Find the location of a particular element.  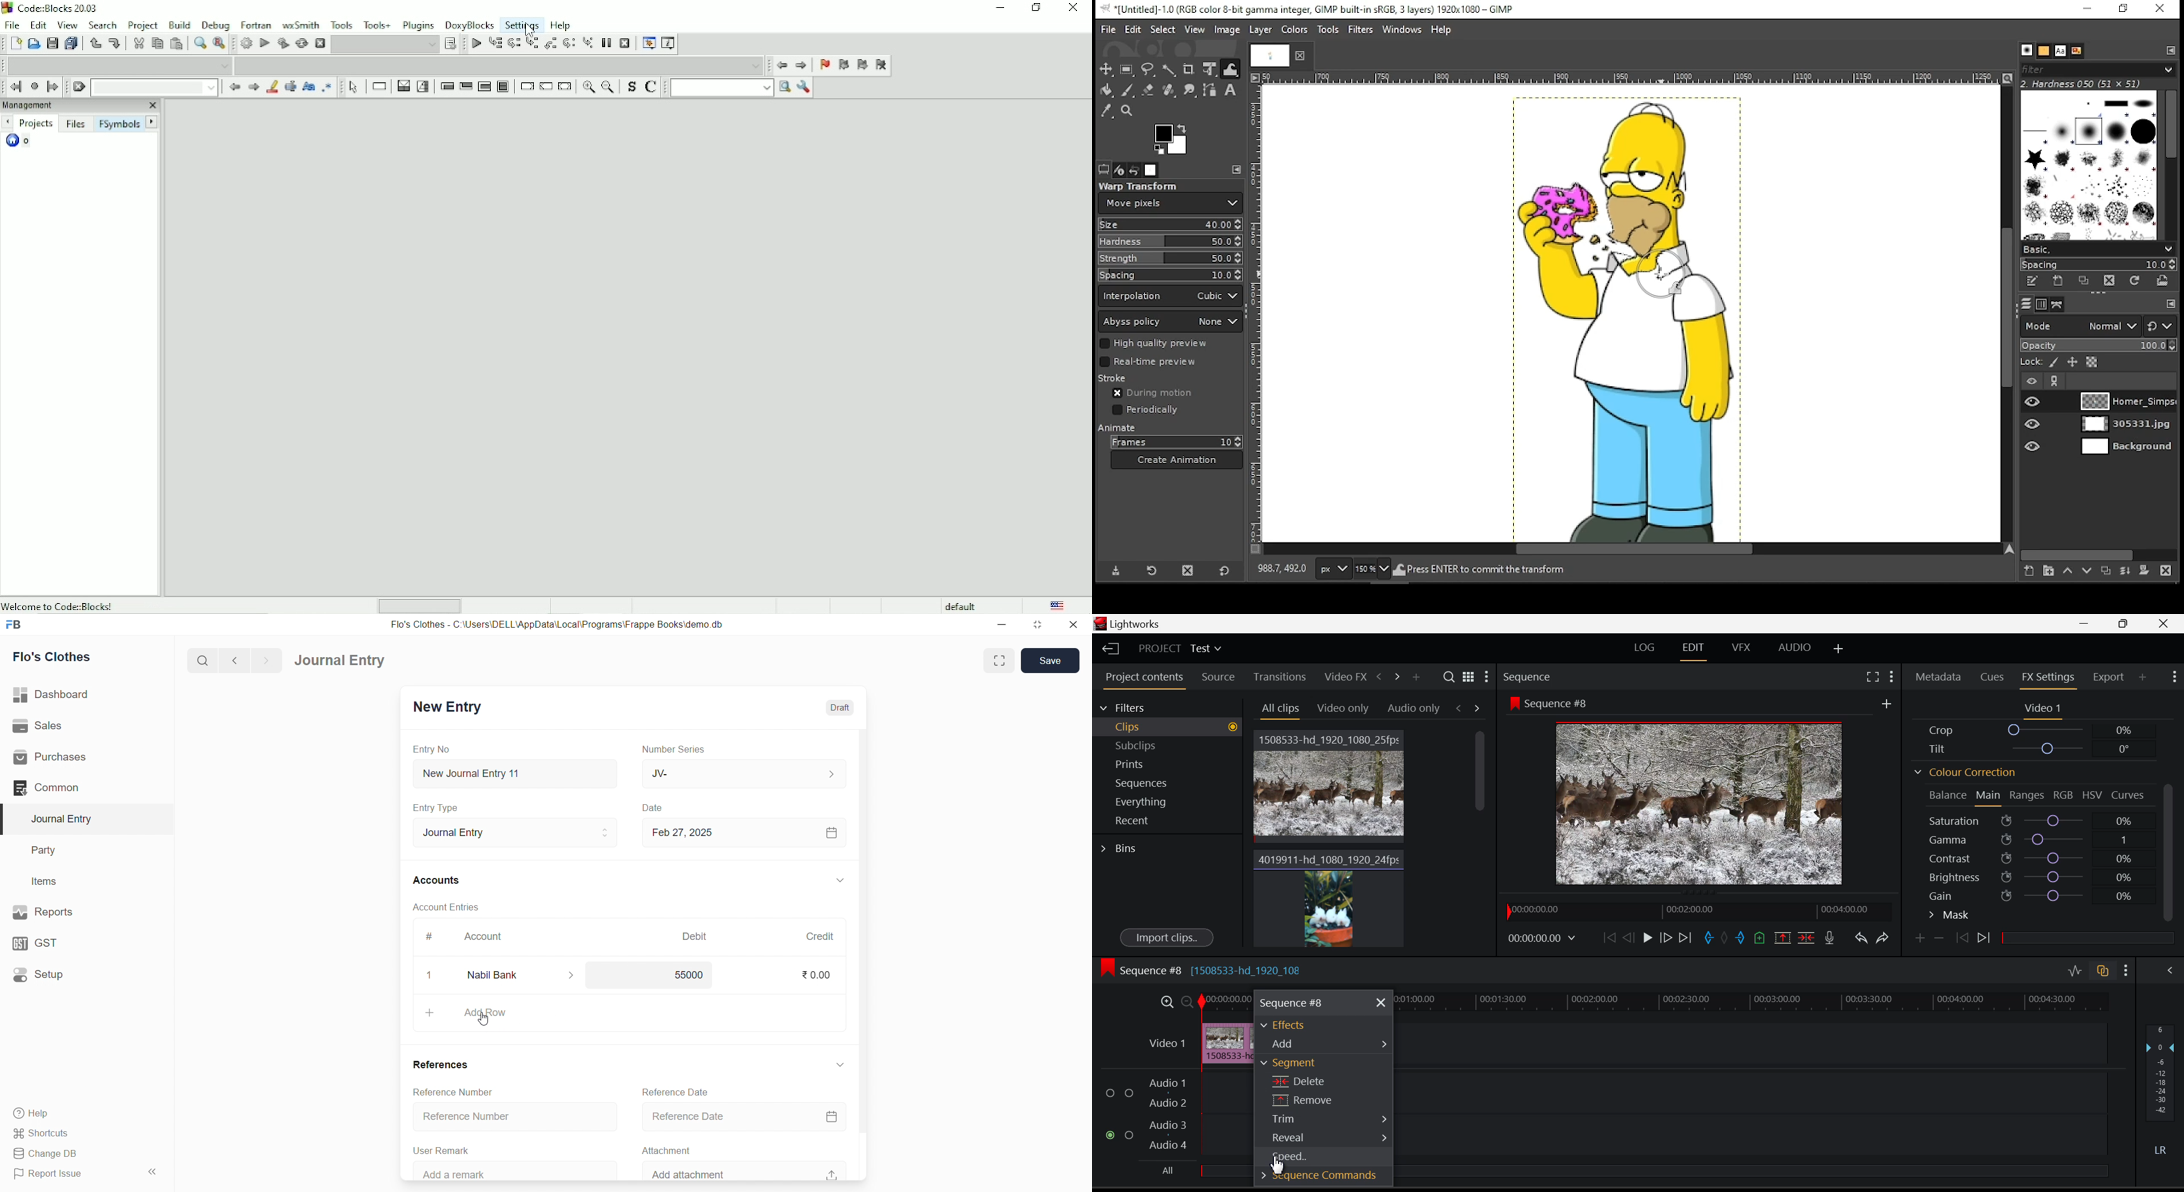

Import Clips is located at coordinates (1168, 938).